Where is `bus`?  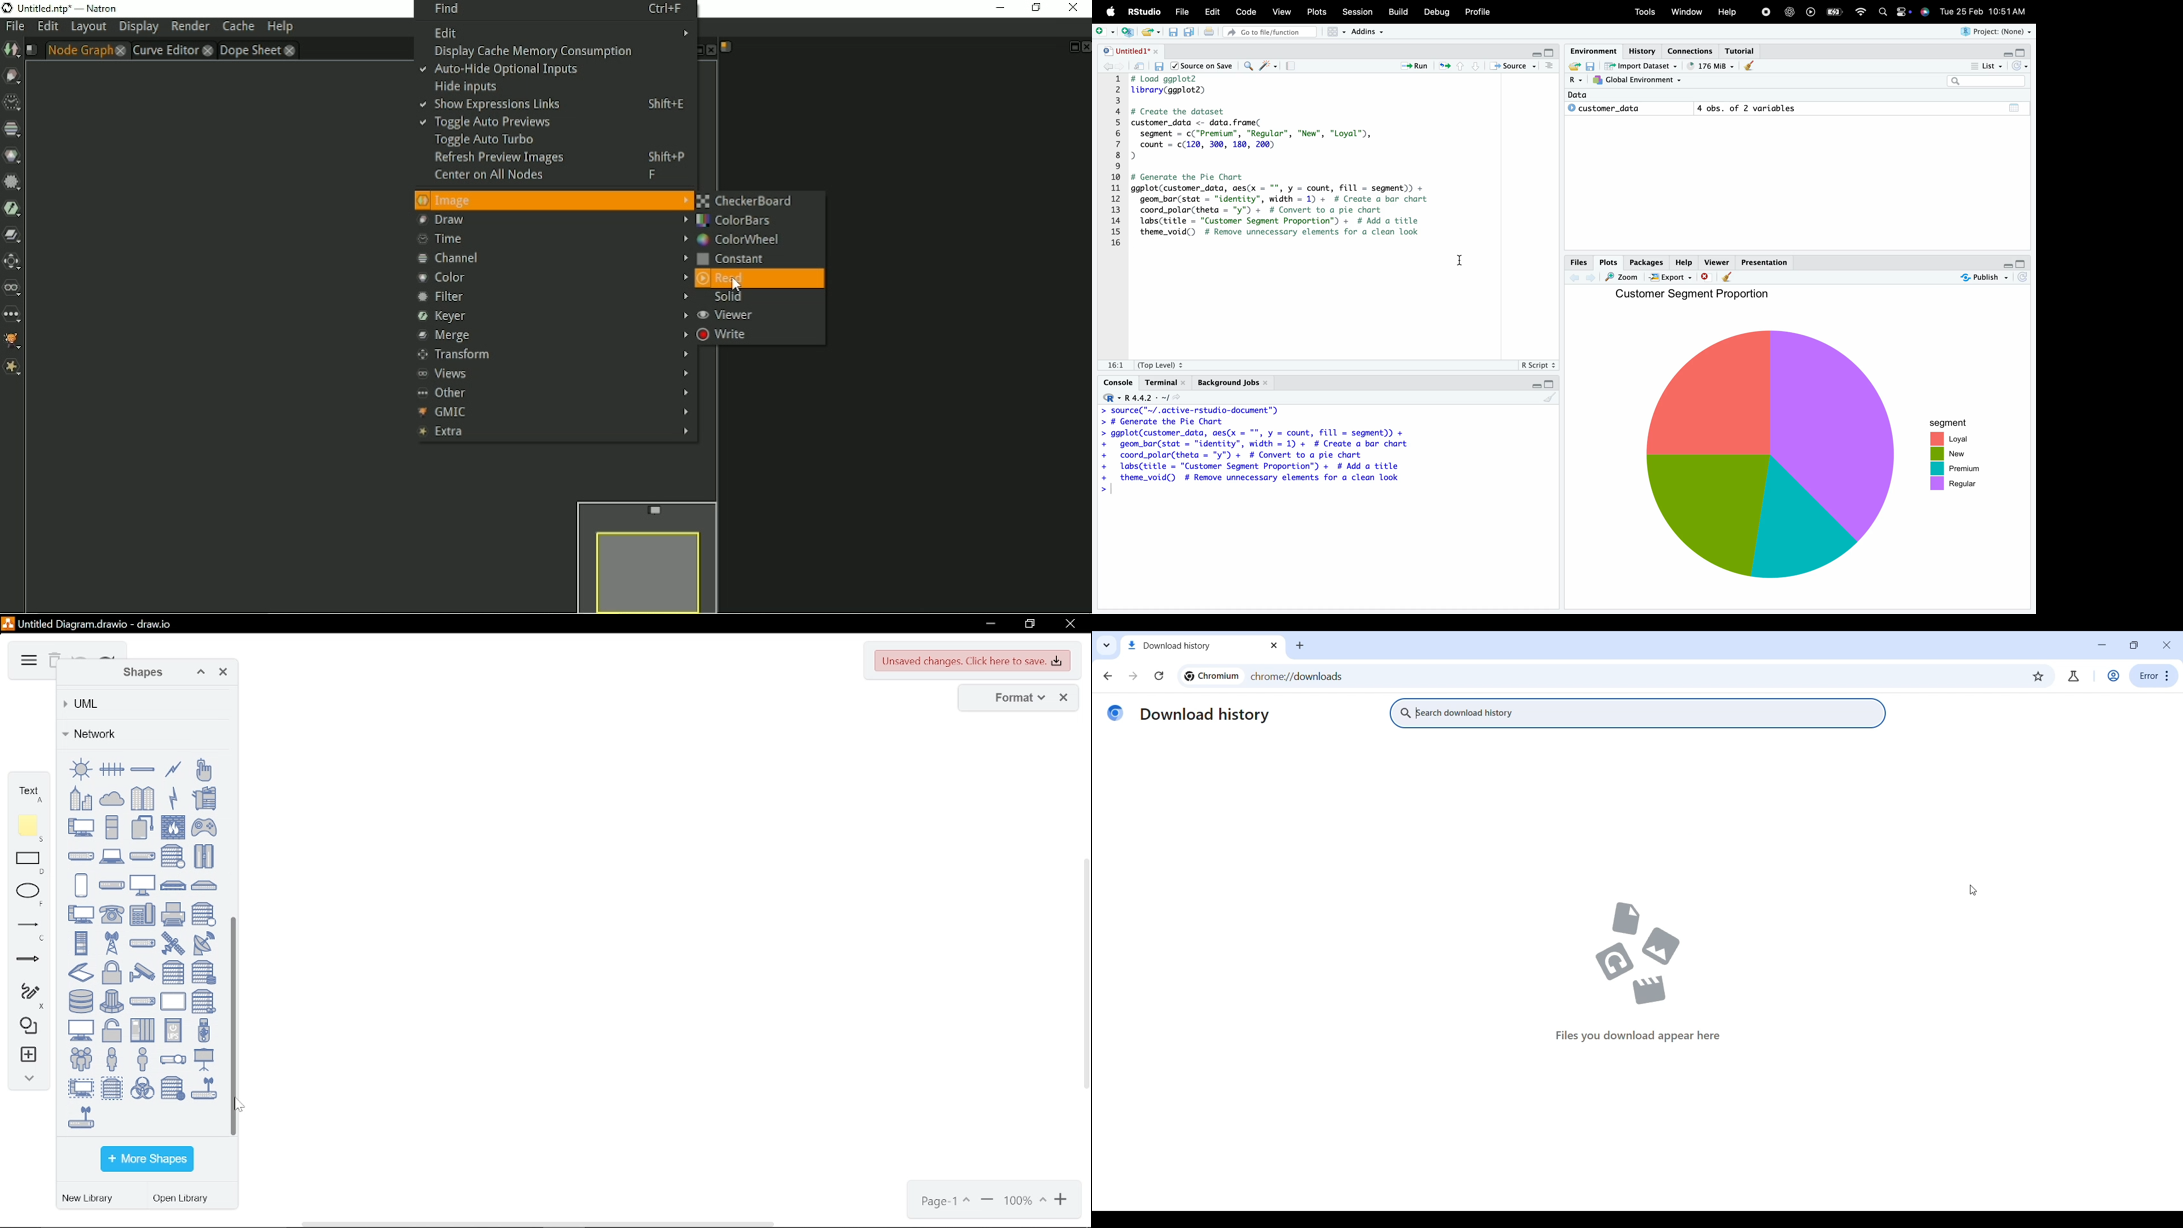 bus is located at coordinates (142, 769).